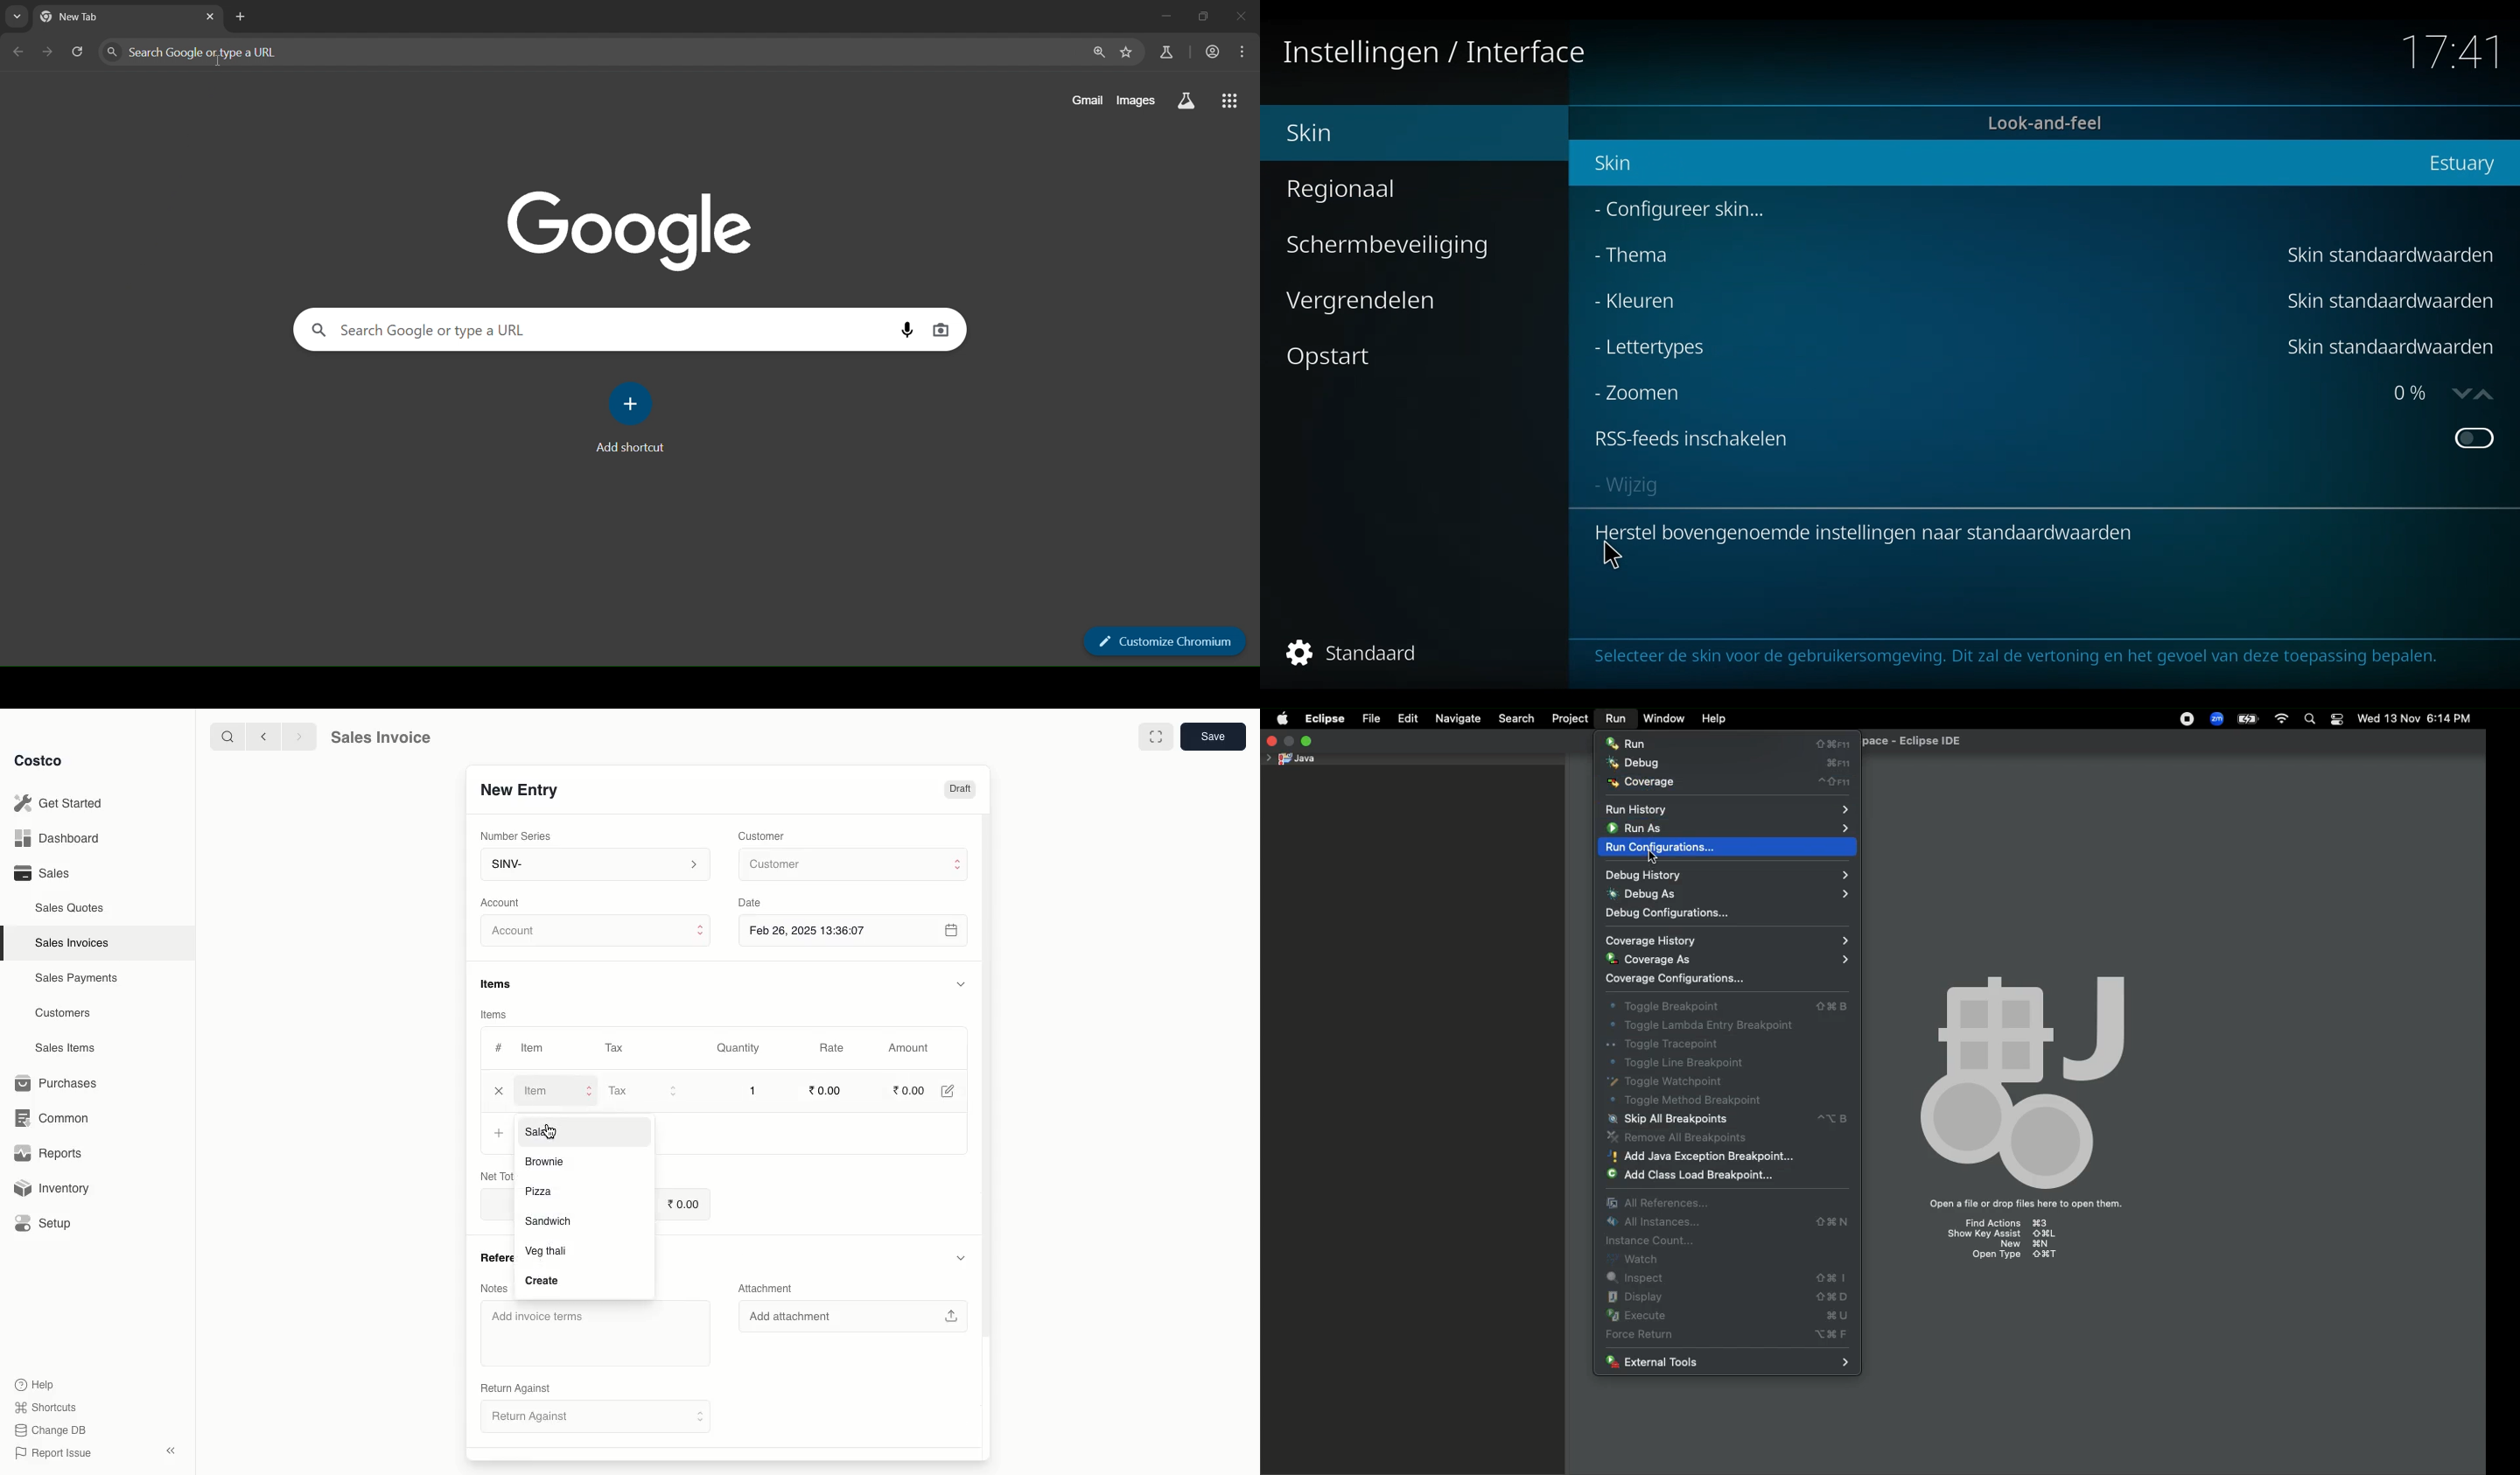  I want to click on Customers, so click(63, 1012).